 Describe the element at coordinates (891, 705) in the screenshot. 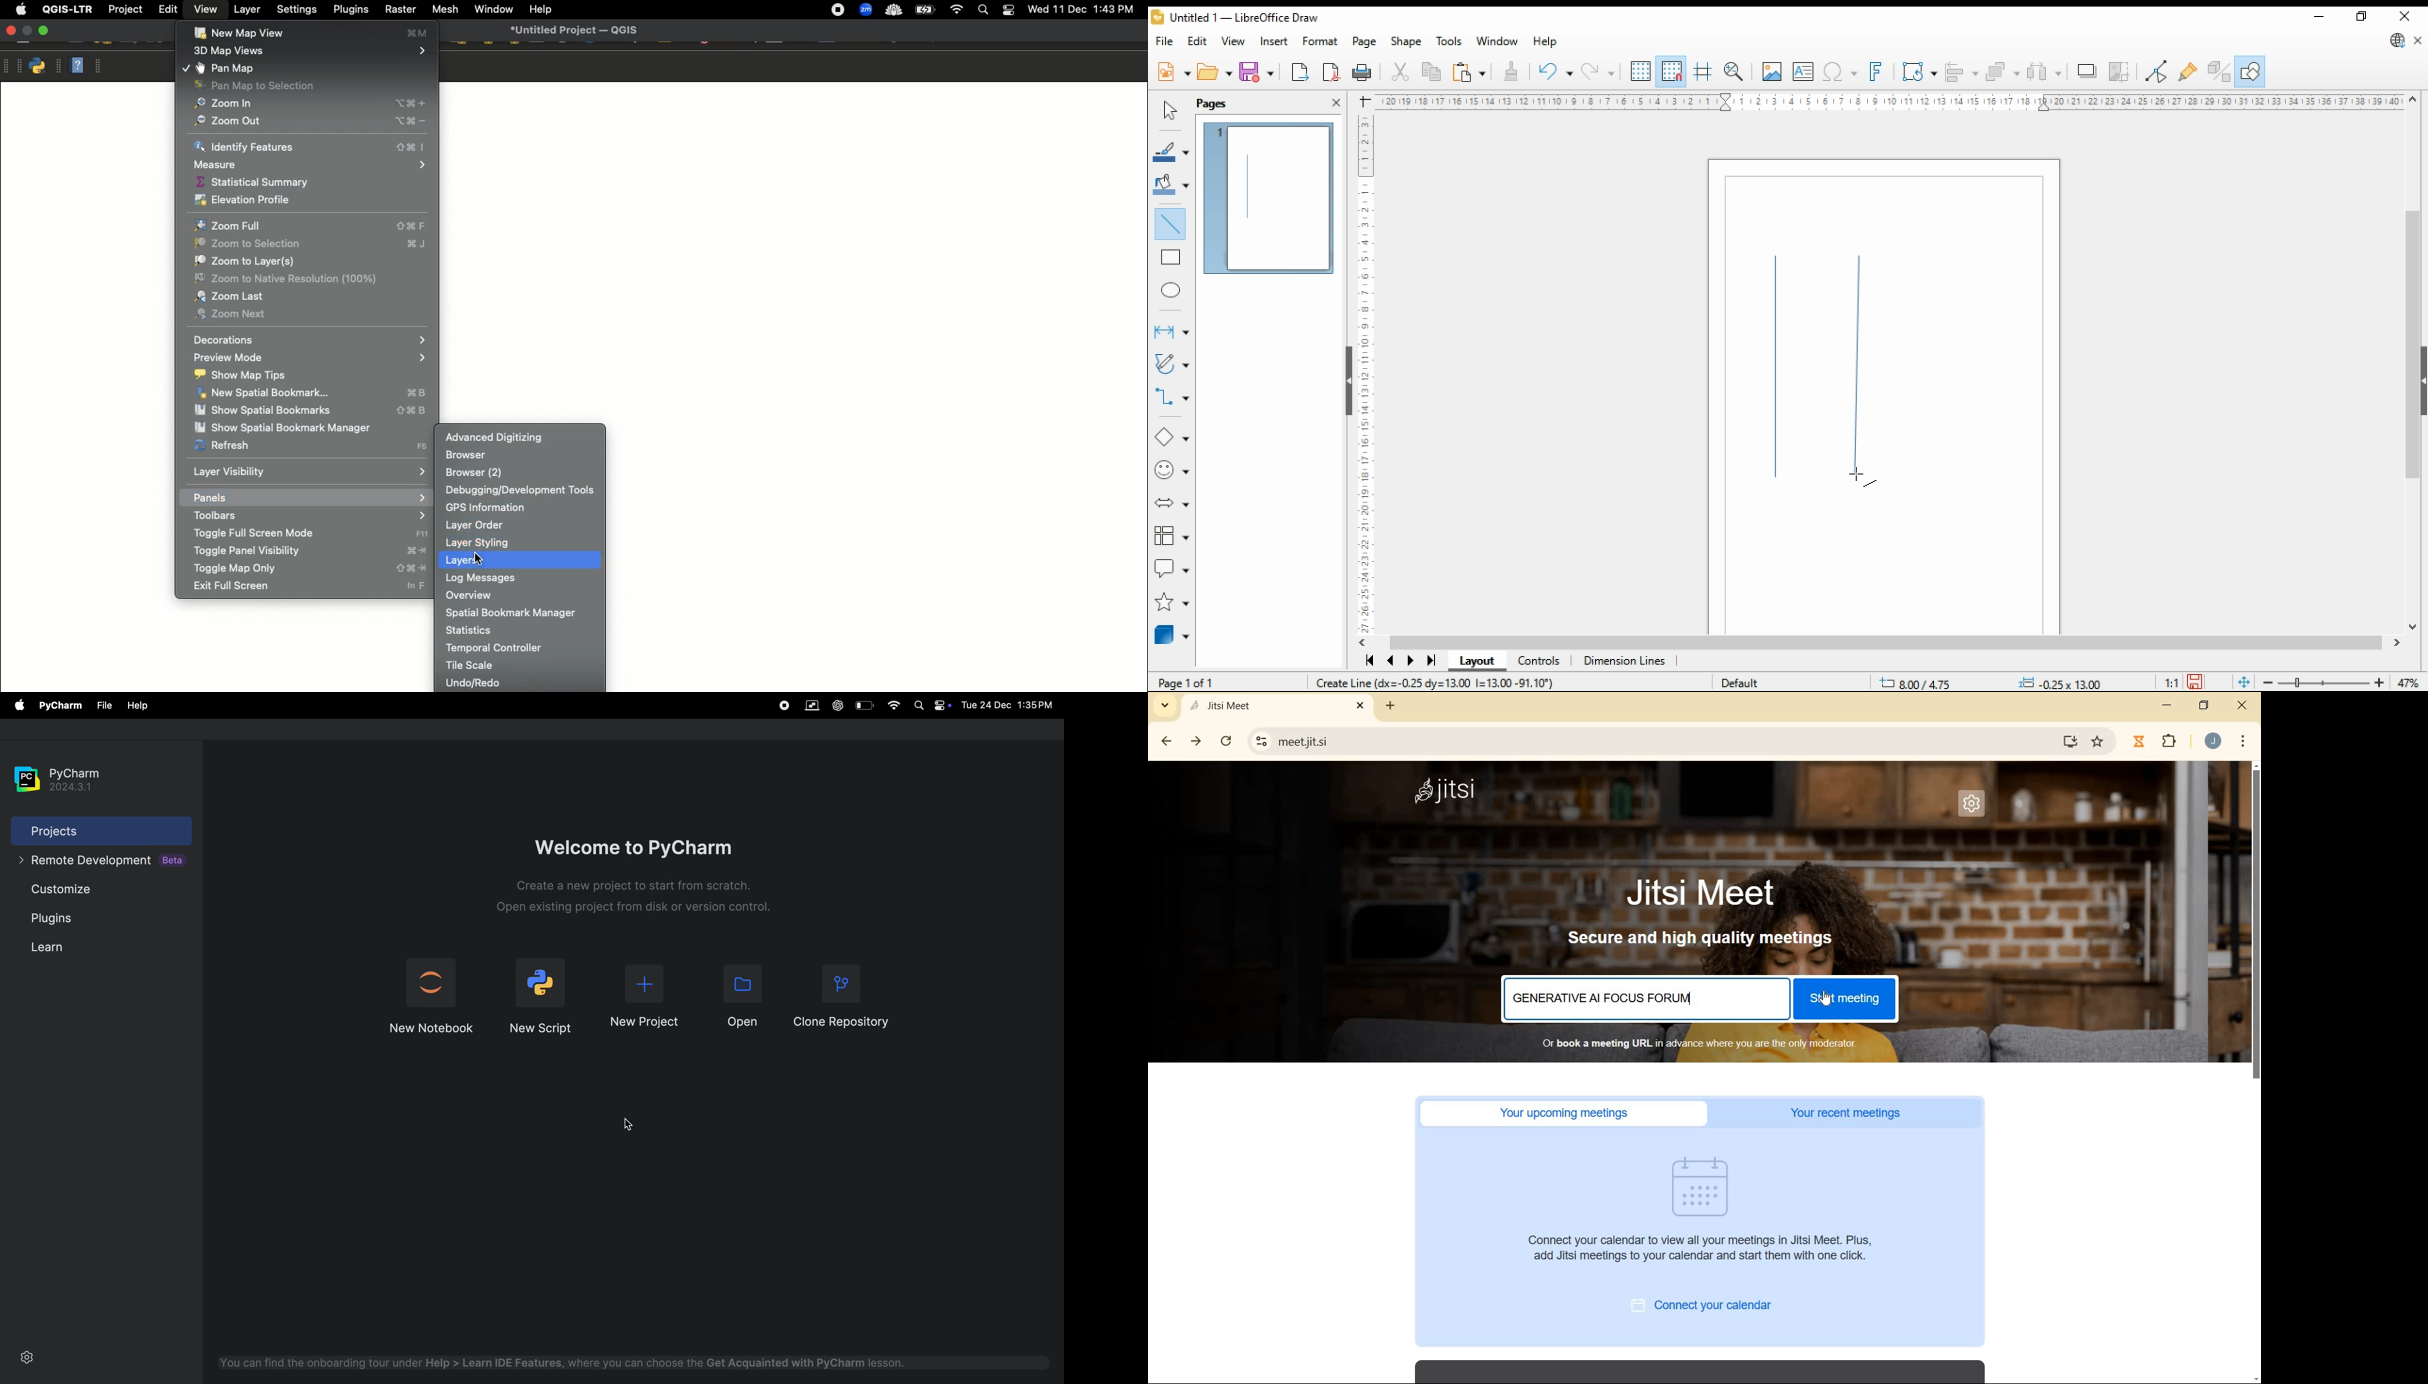

I see `wifi` at that location.